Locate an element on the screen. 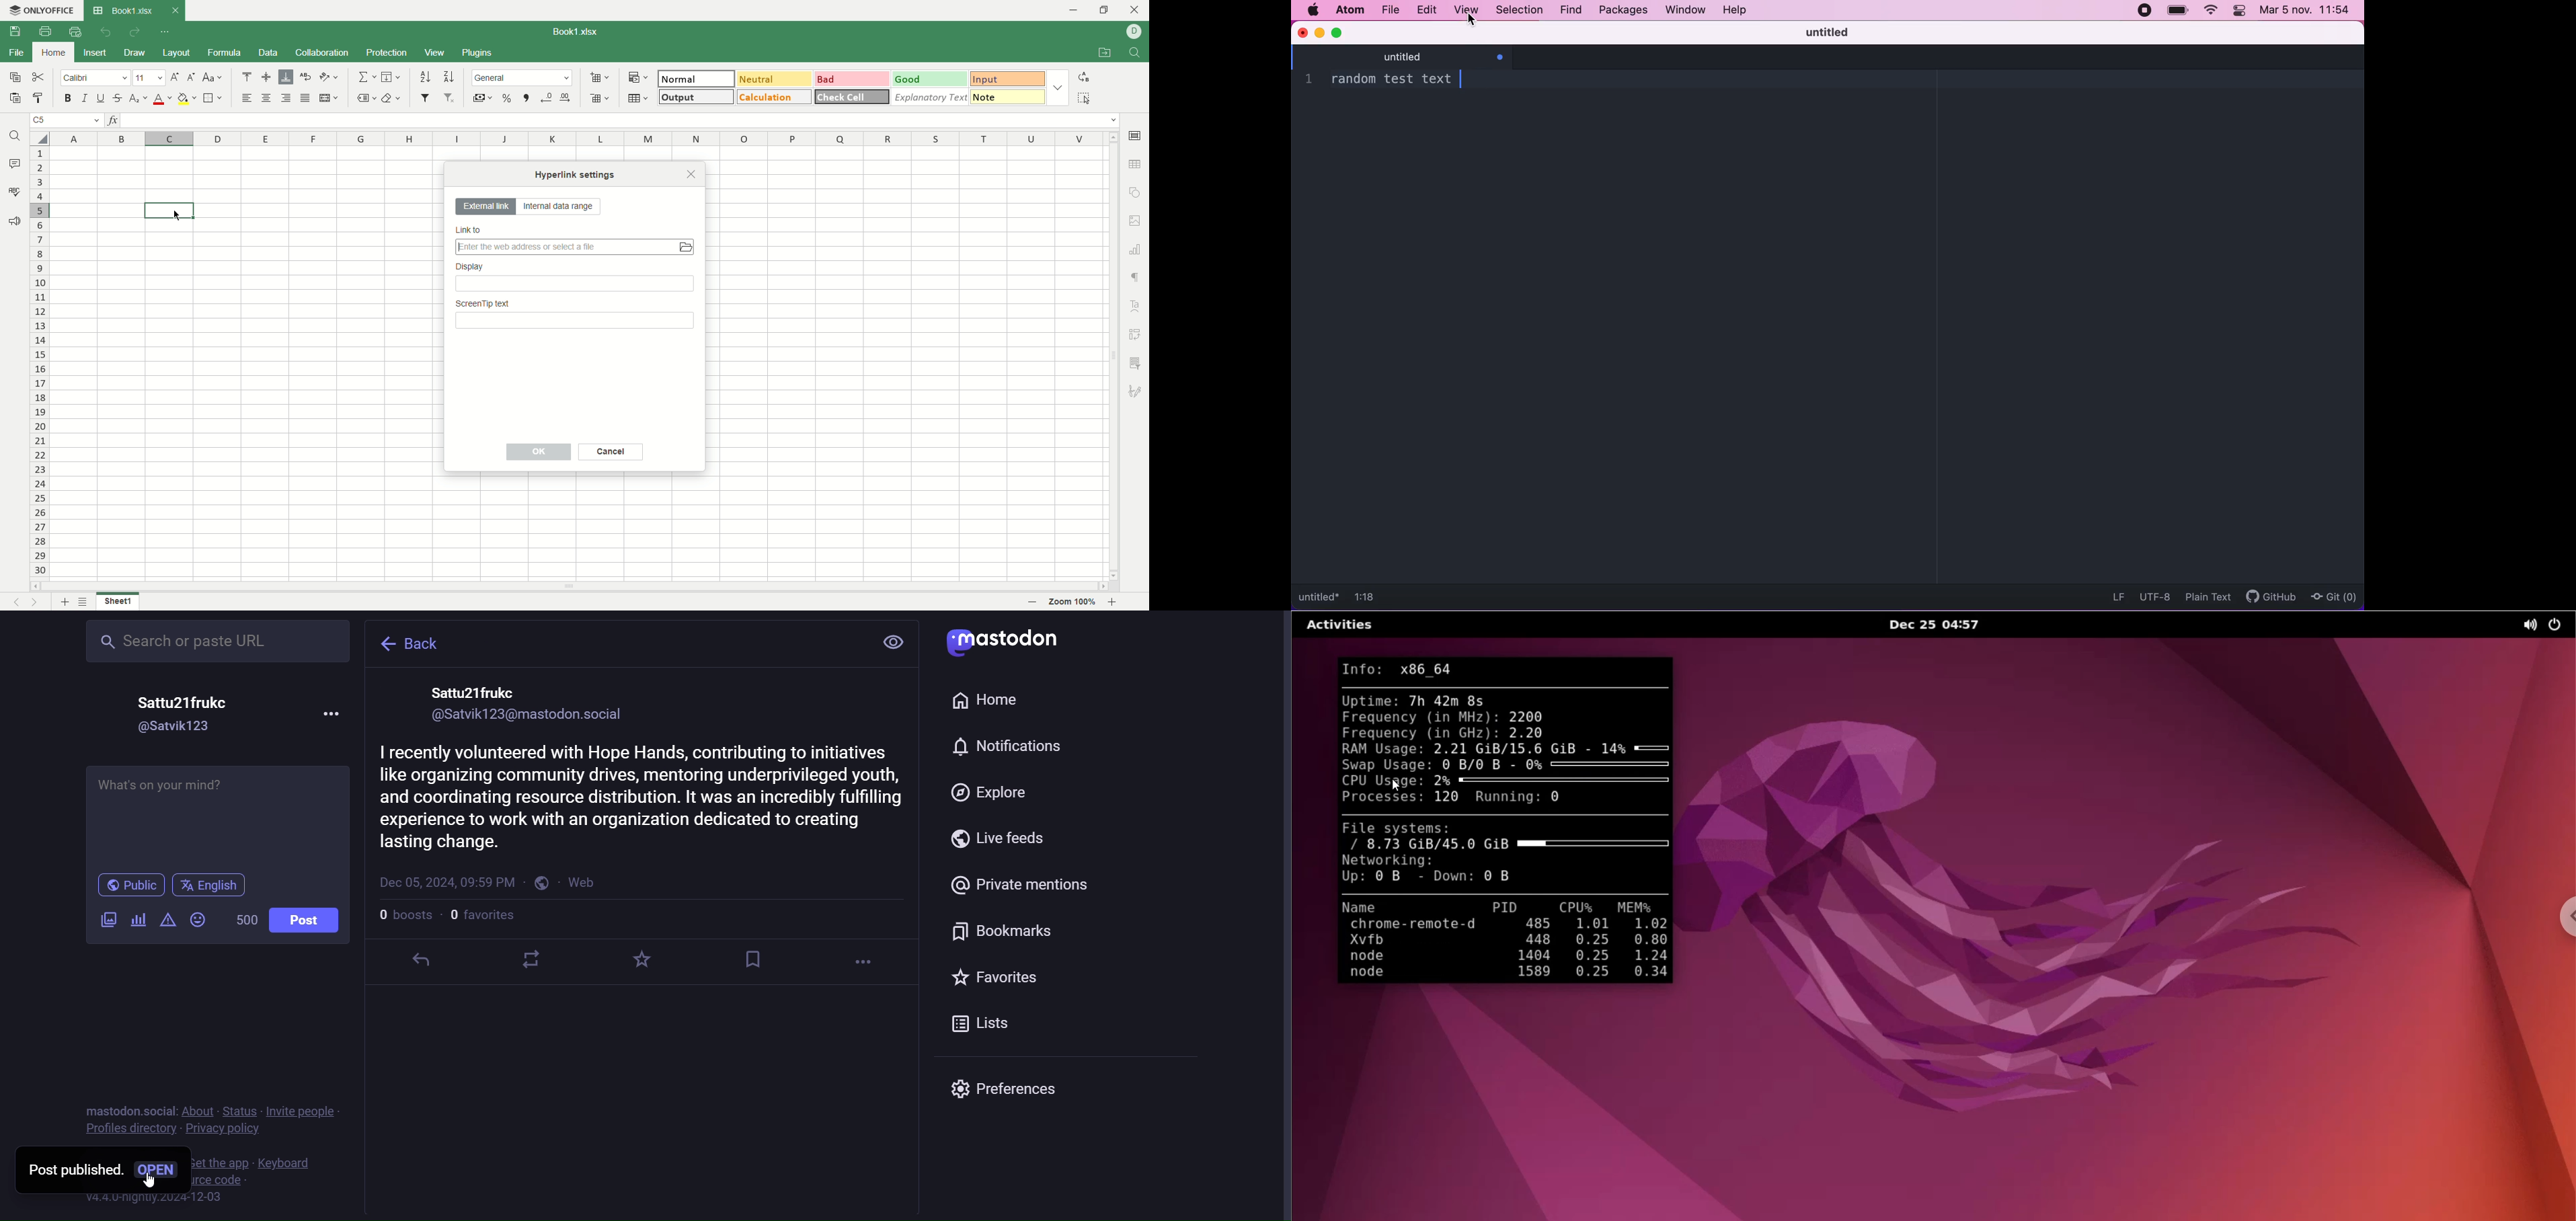 Image resolution: width=2576 pixels, height=1232 pixels. conditional formatting is located at coordinates (636, 76).